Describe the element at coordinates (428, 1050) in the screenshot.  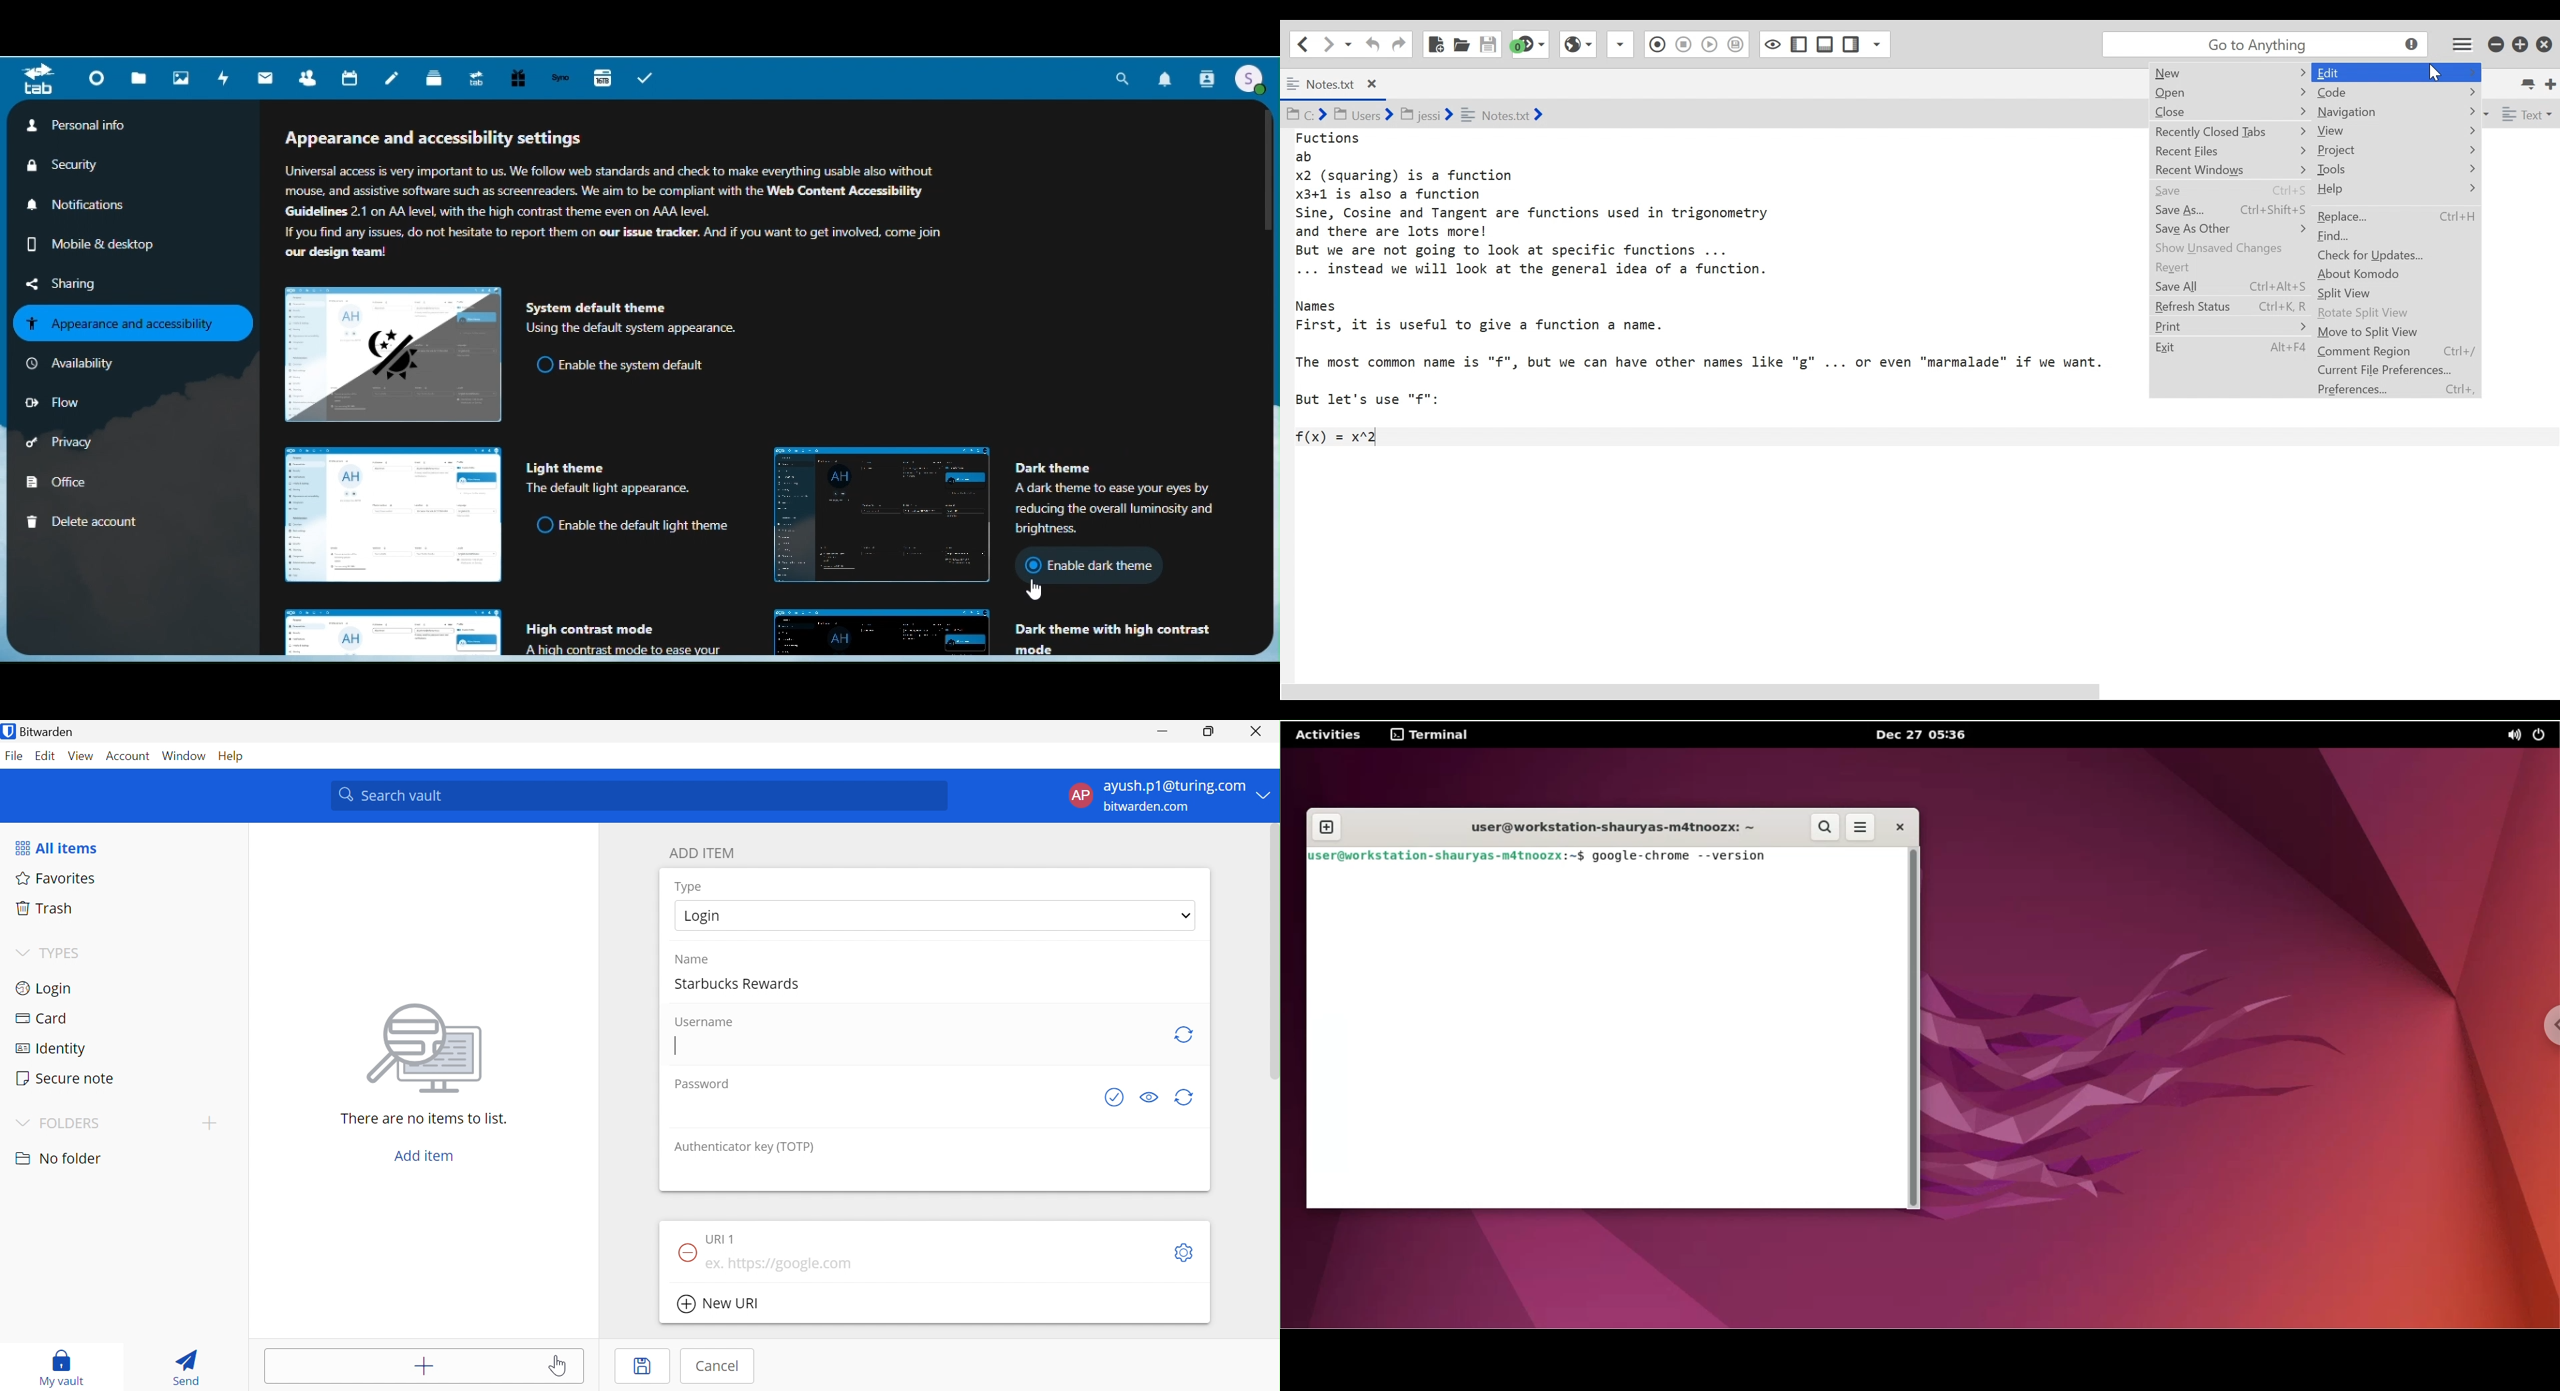
I see `Image` at that location.